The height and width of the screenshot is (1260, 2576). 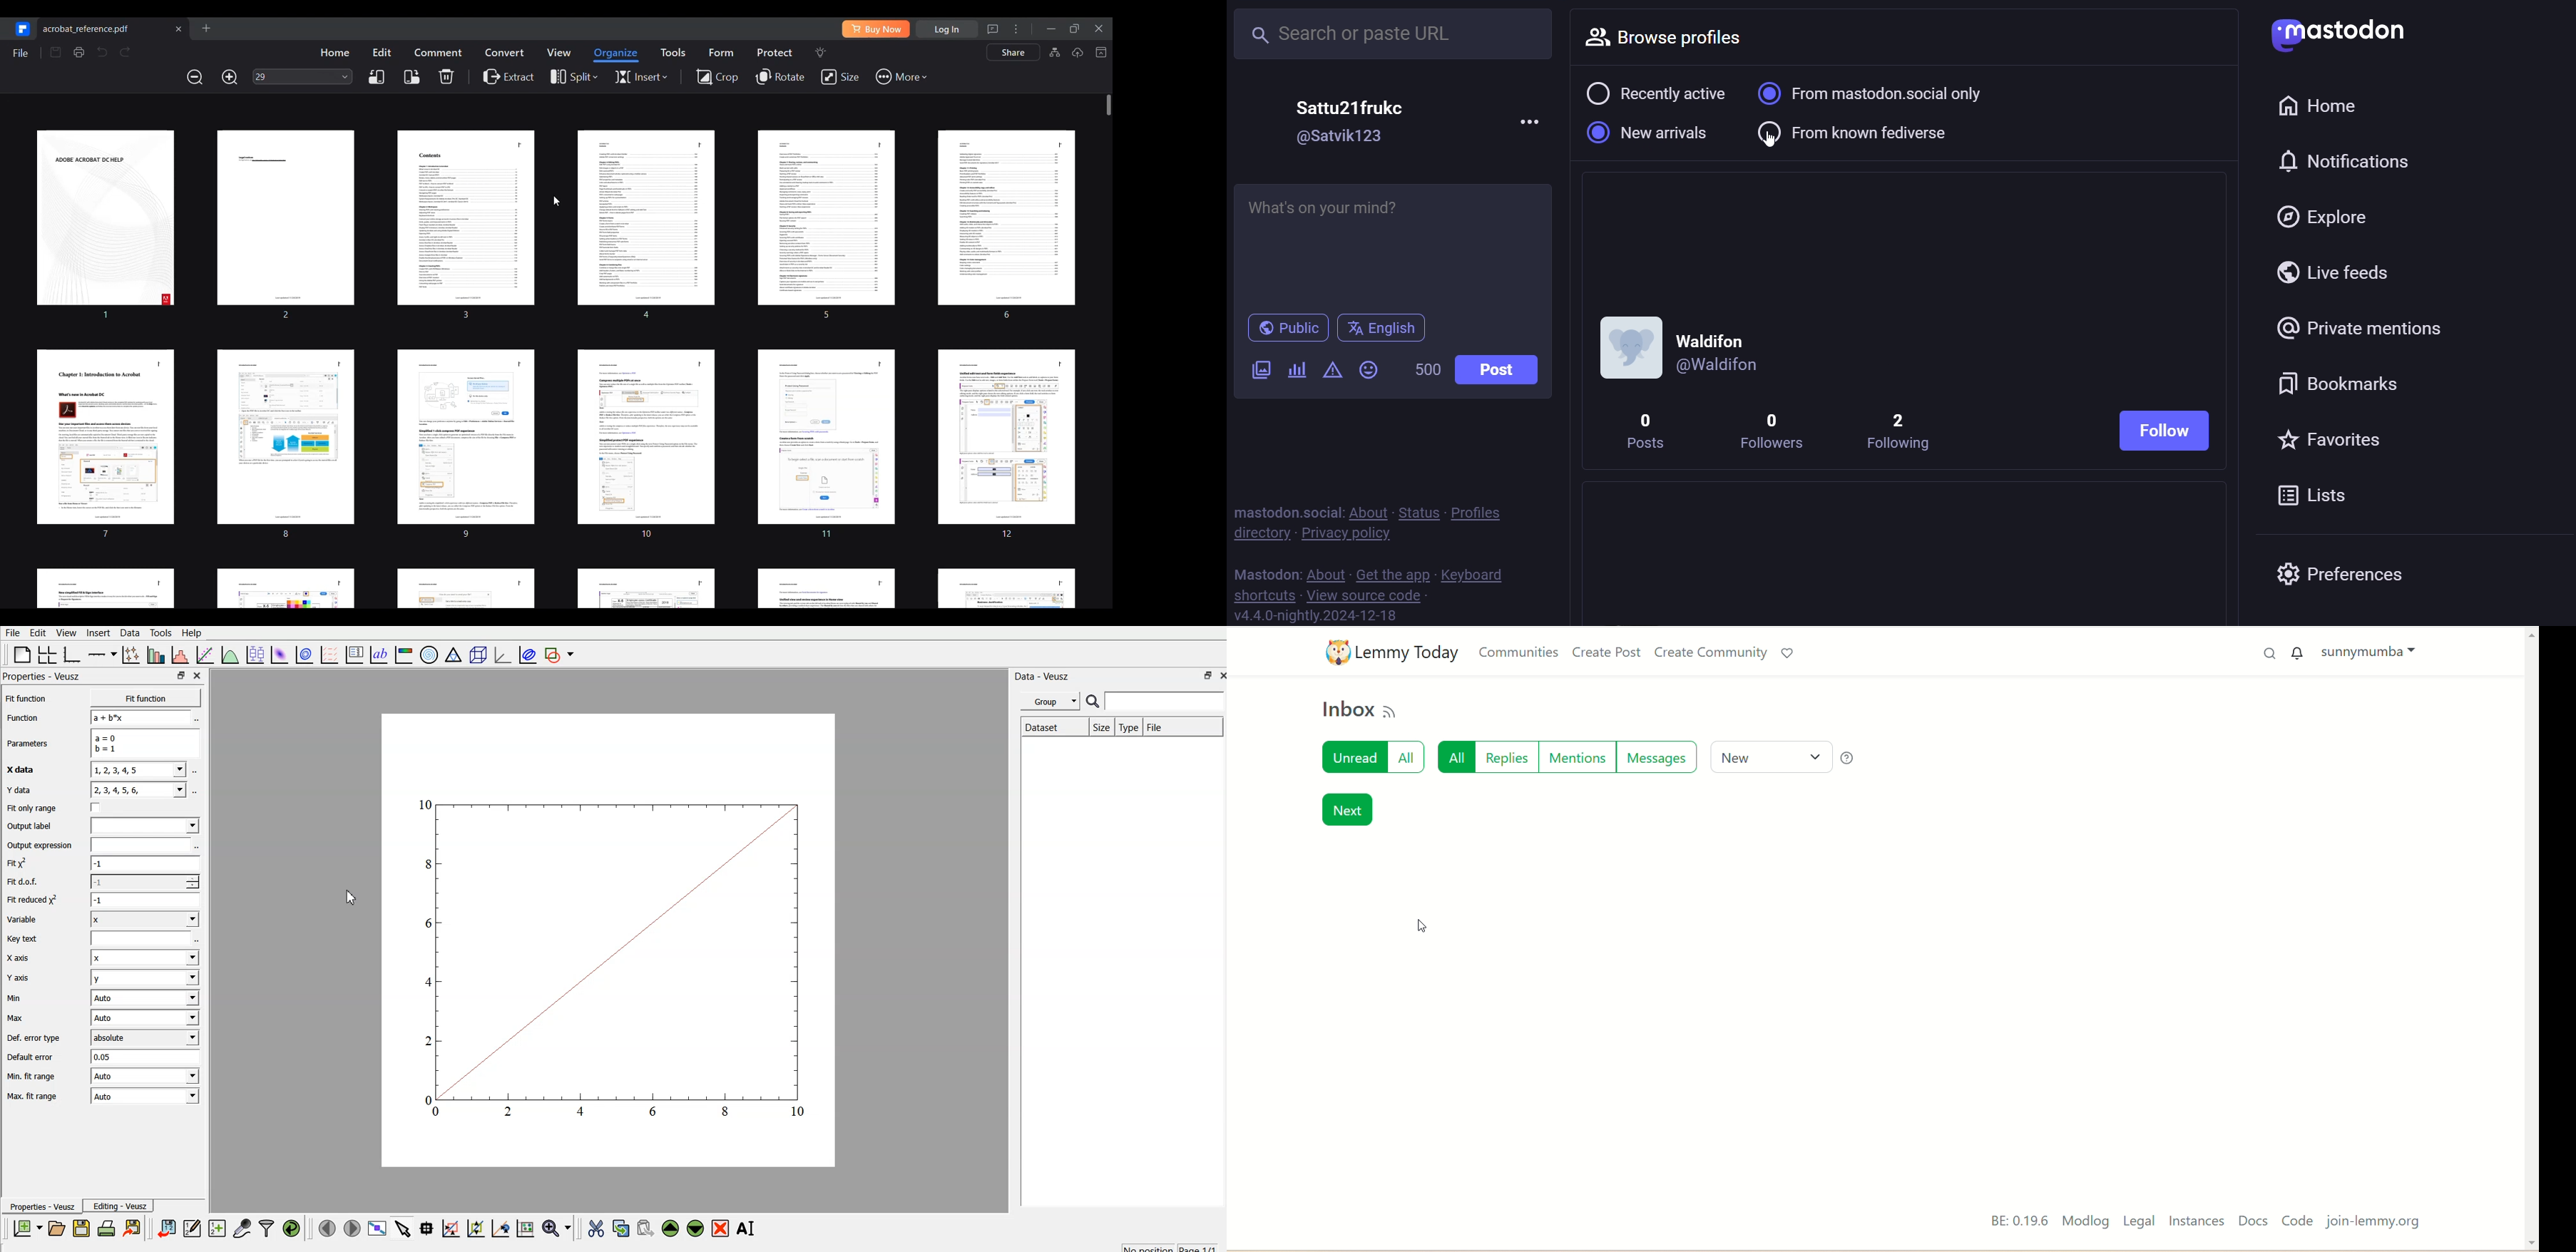 What do you see at coordinates (159, 632) in the screenshot?
I see `tools` at bounding box center [159, 632].